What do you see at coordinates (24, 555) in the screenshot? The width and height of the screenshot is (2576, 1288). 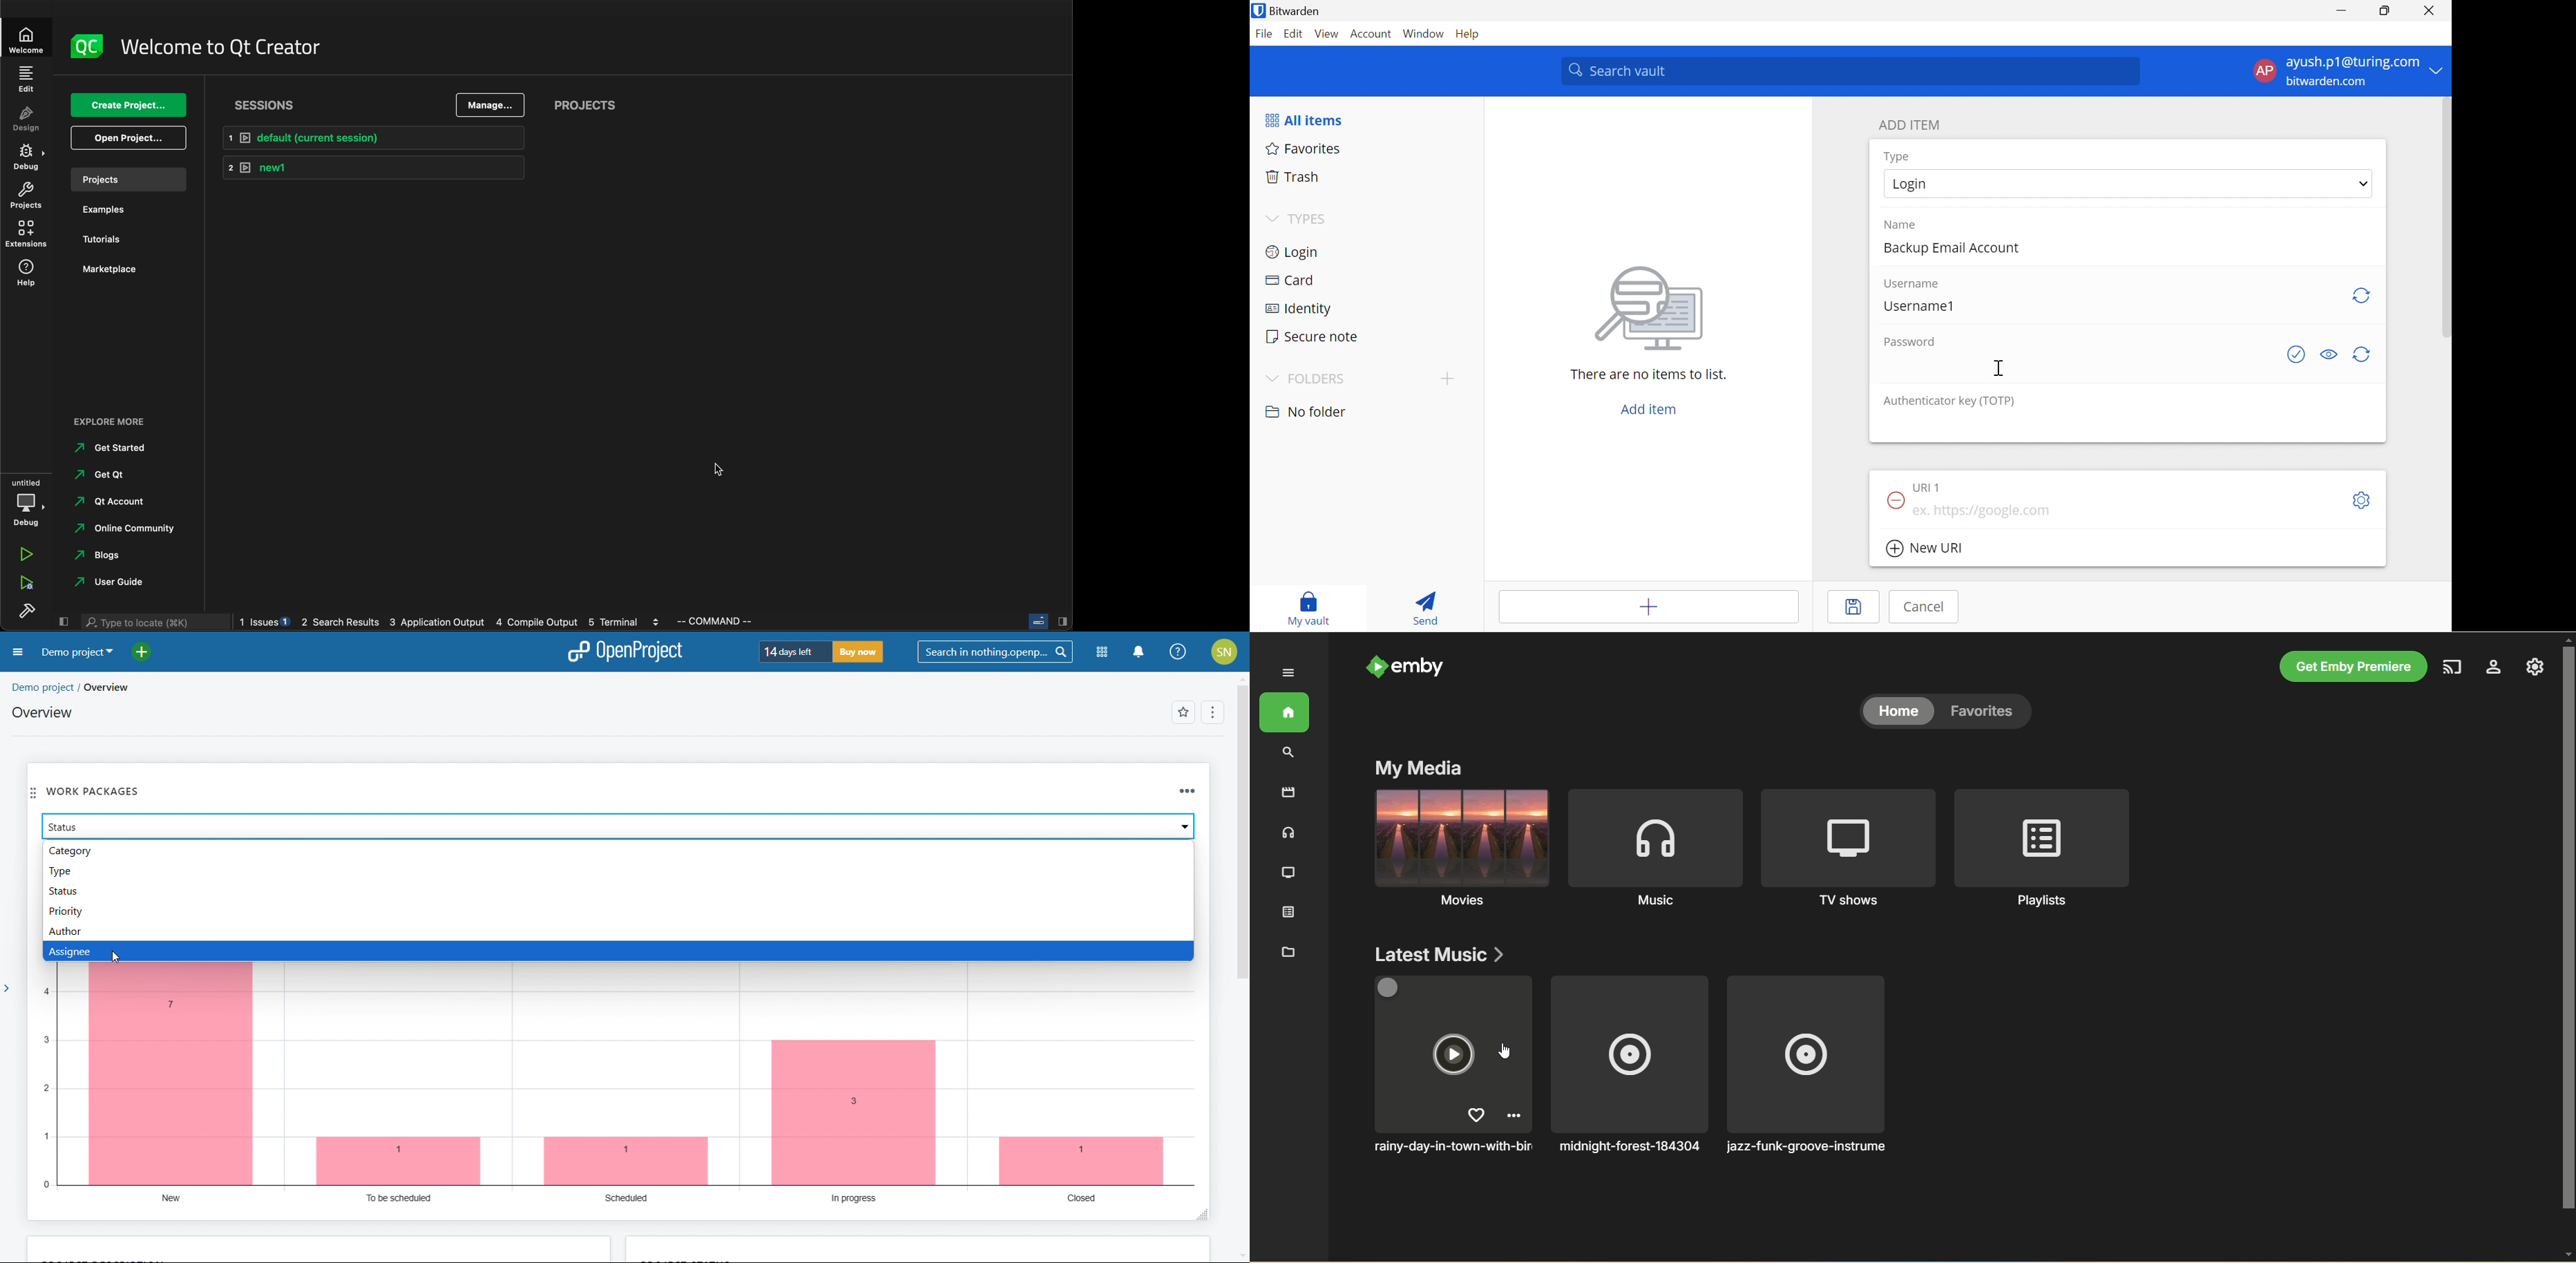 I see `run` at bounding box center [24, 555].